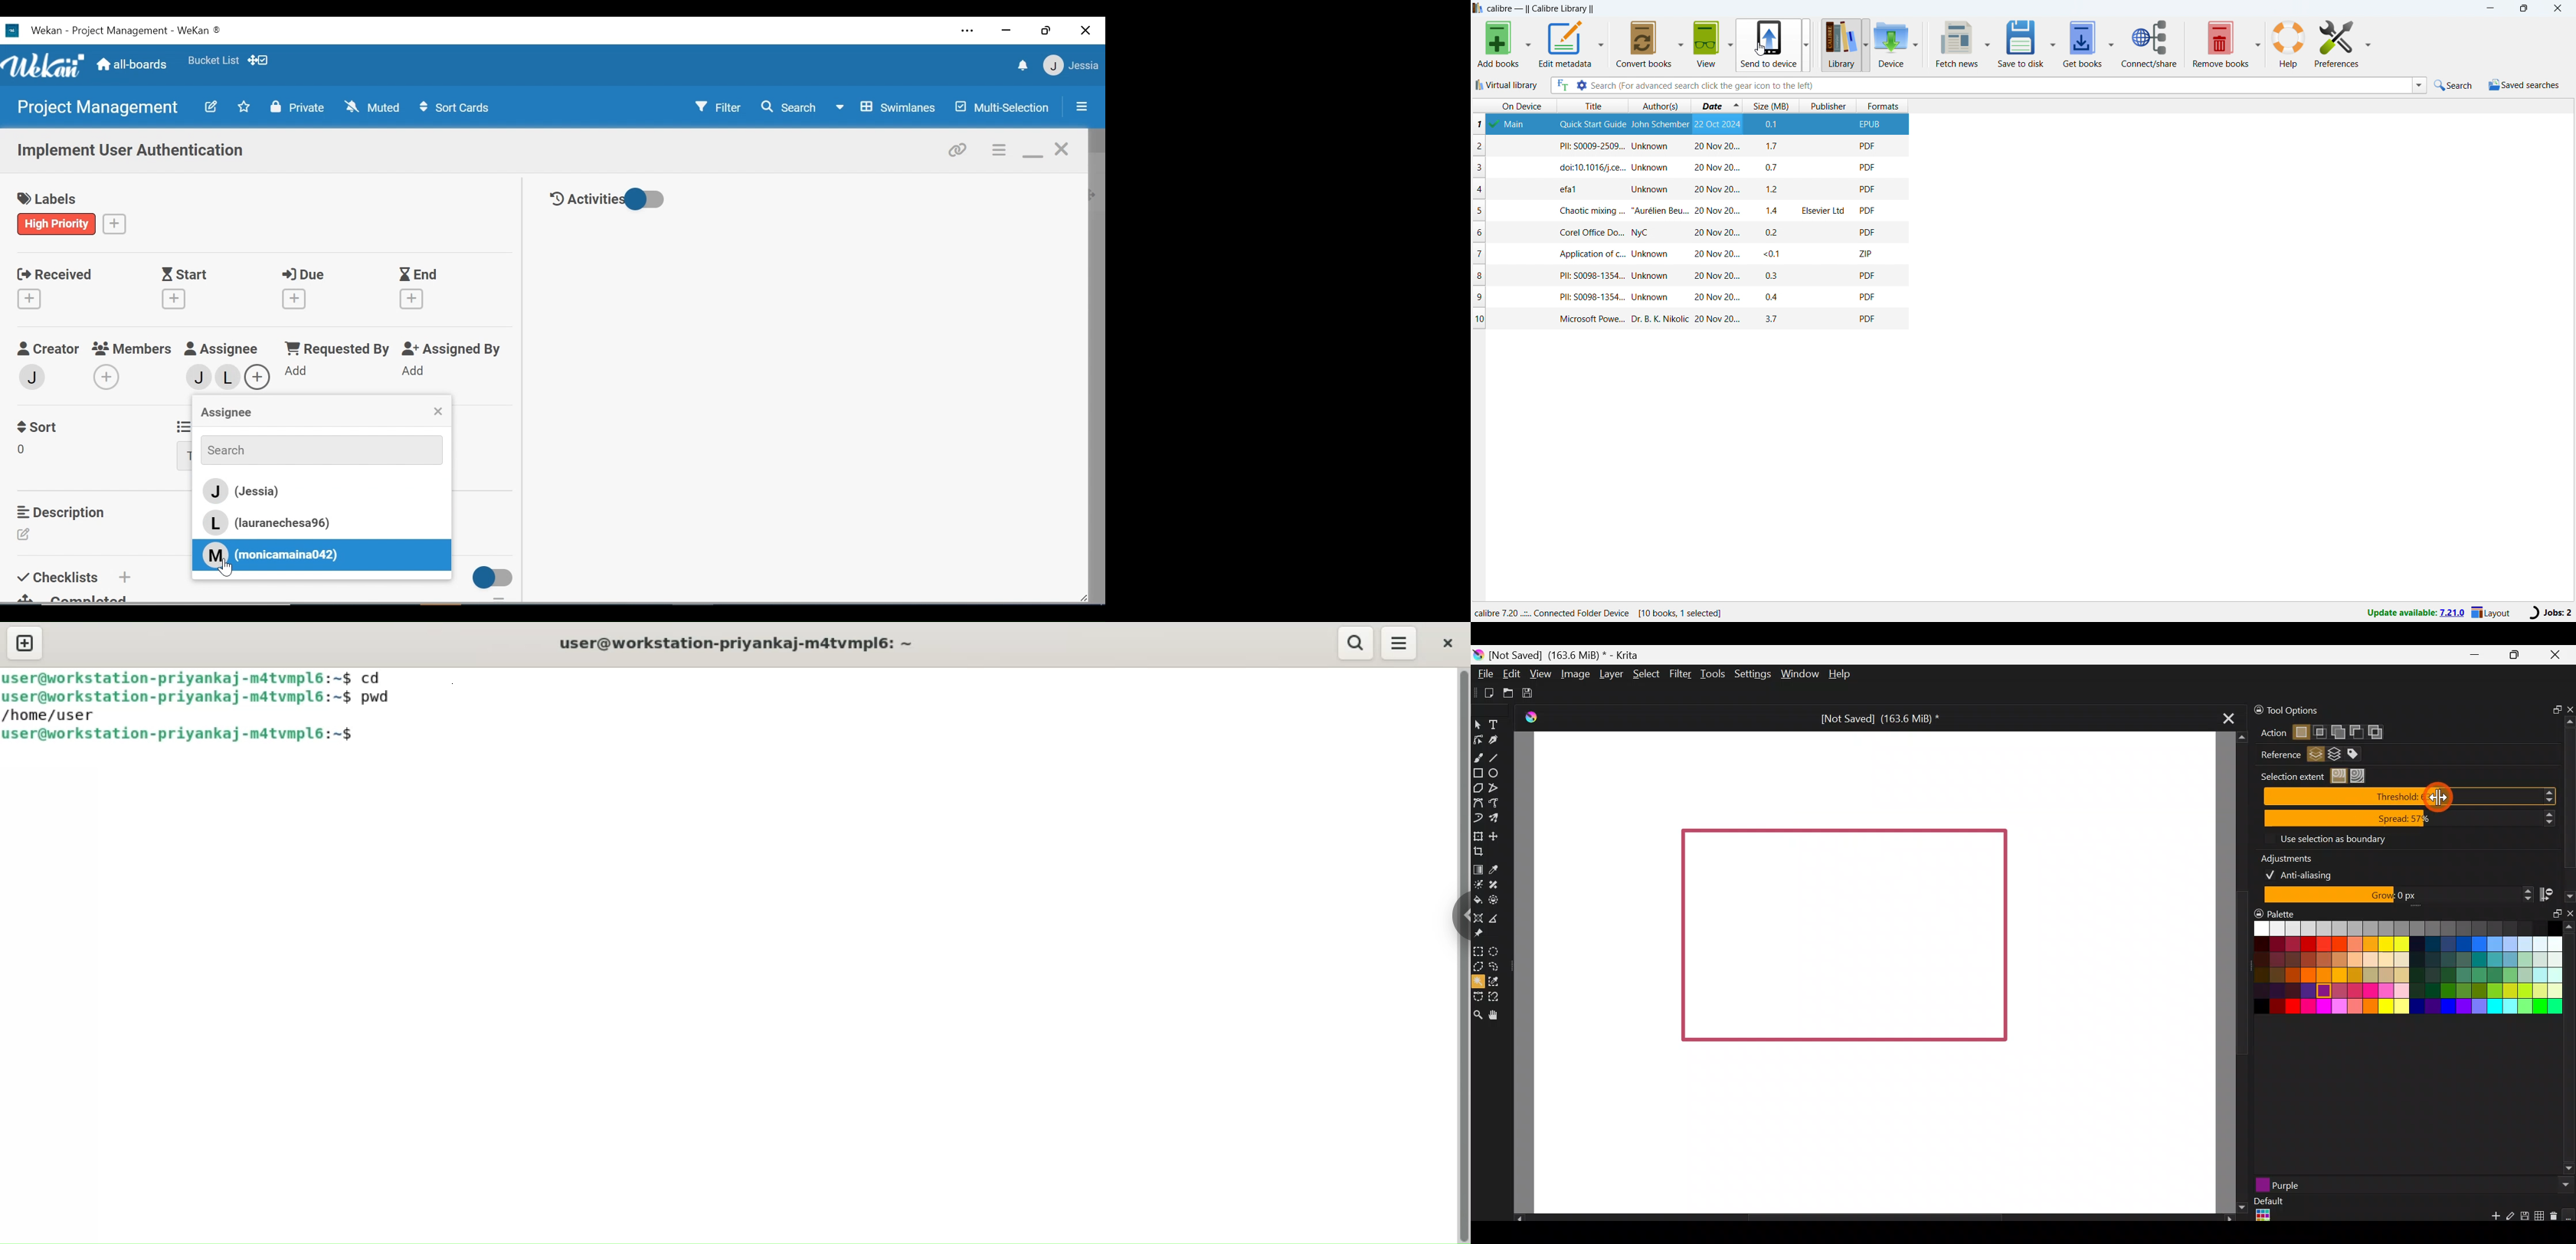 Image resolution: width=2576 pixels, height=1260 pixels. Describe the element at coordinates (2553, 708) in the screenshot. I see `Float docker` at that location.